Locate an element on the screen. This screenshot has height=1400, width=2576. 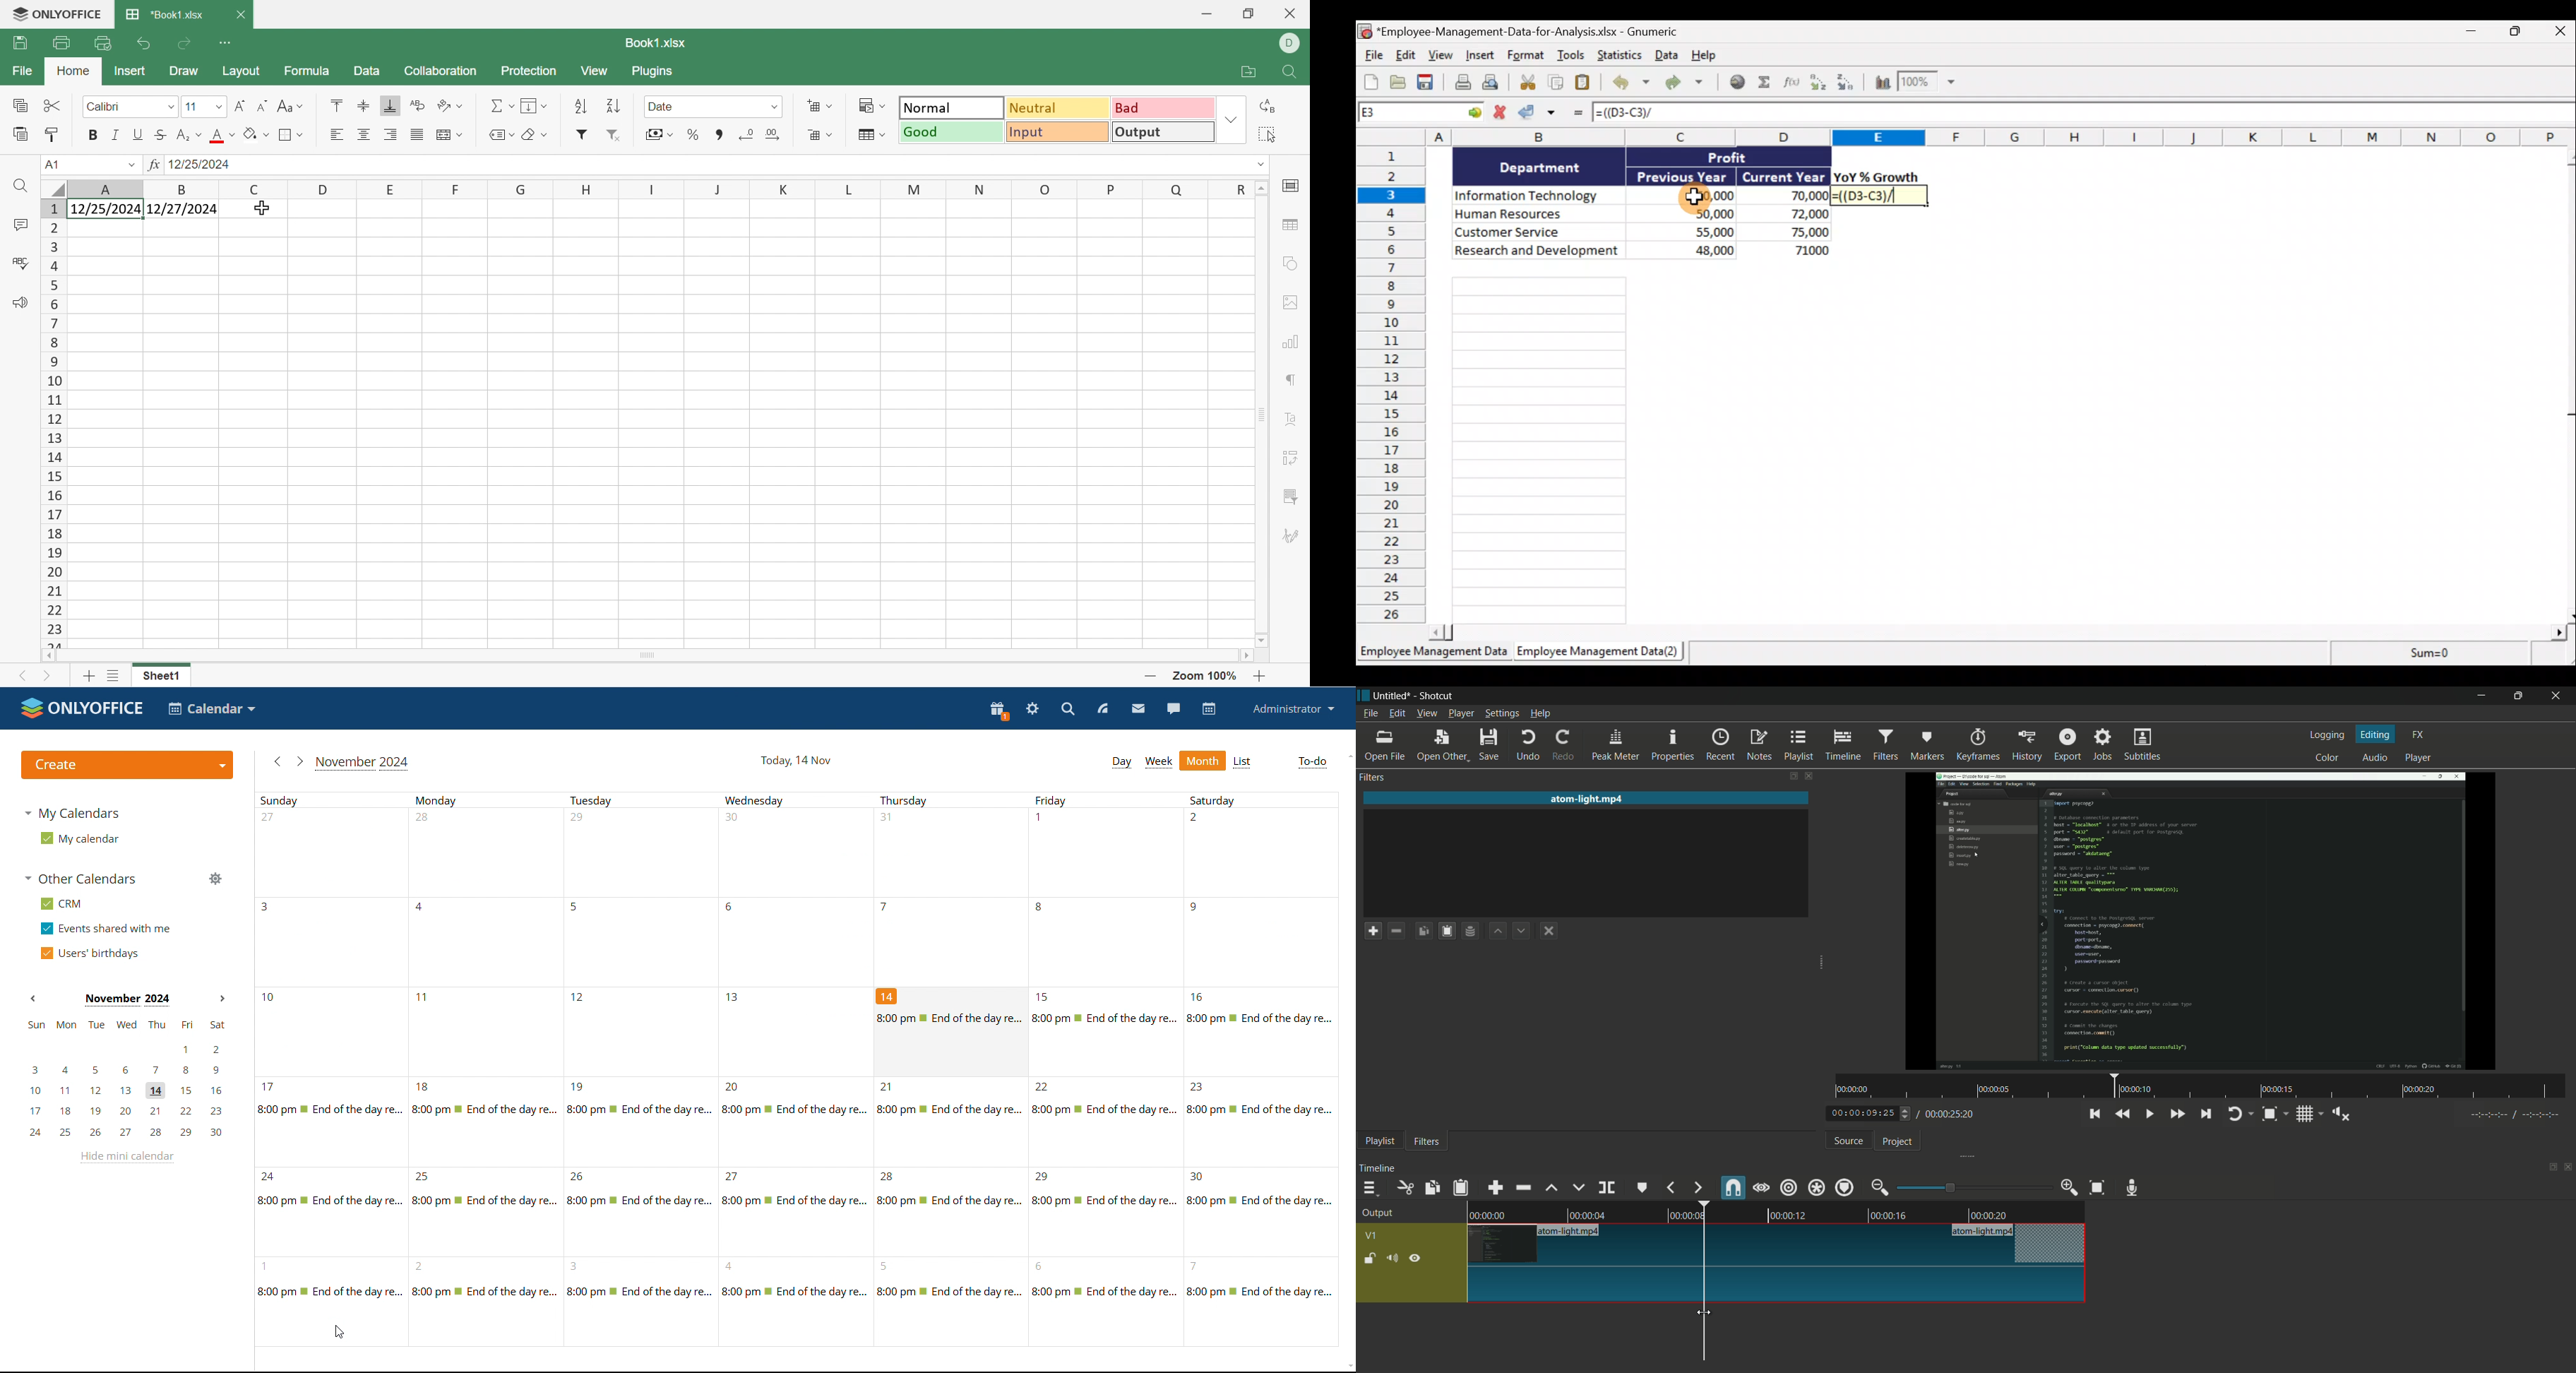
hide is located at coordinates (1416, 1257).